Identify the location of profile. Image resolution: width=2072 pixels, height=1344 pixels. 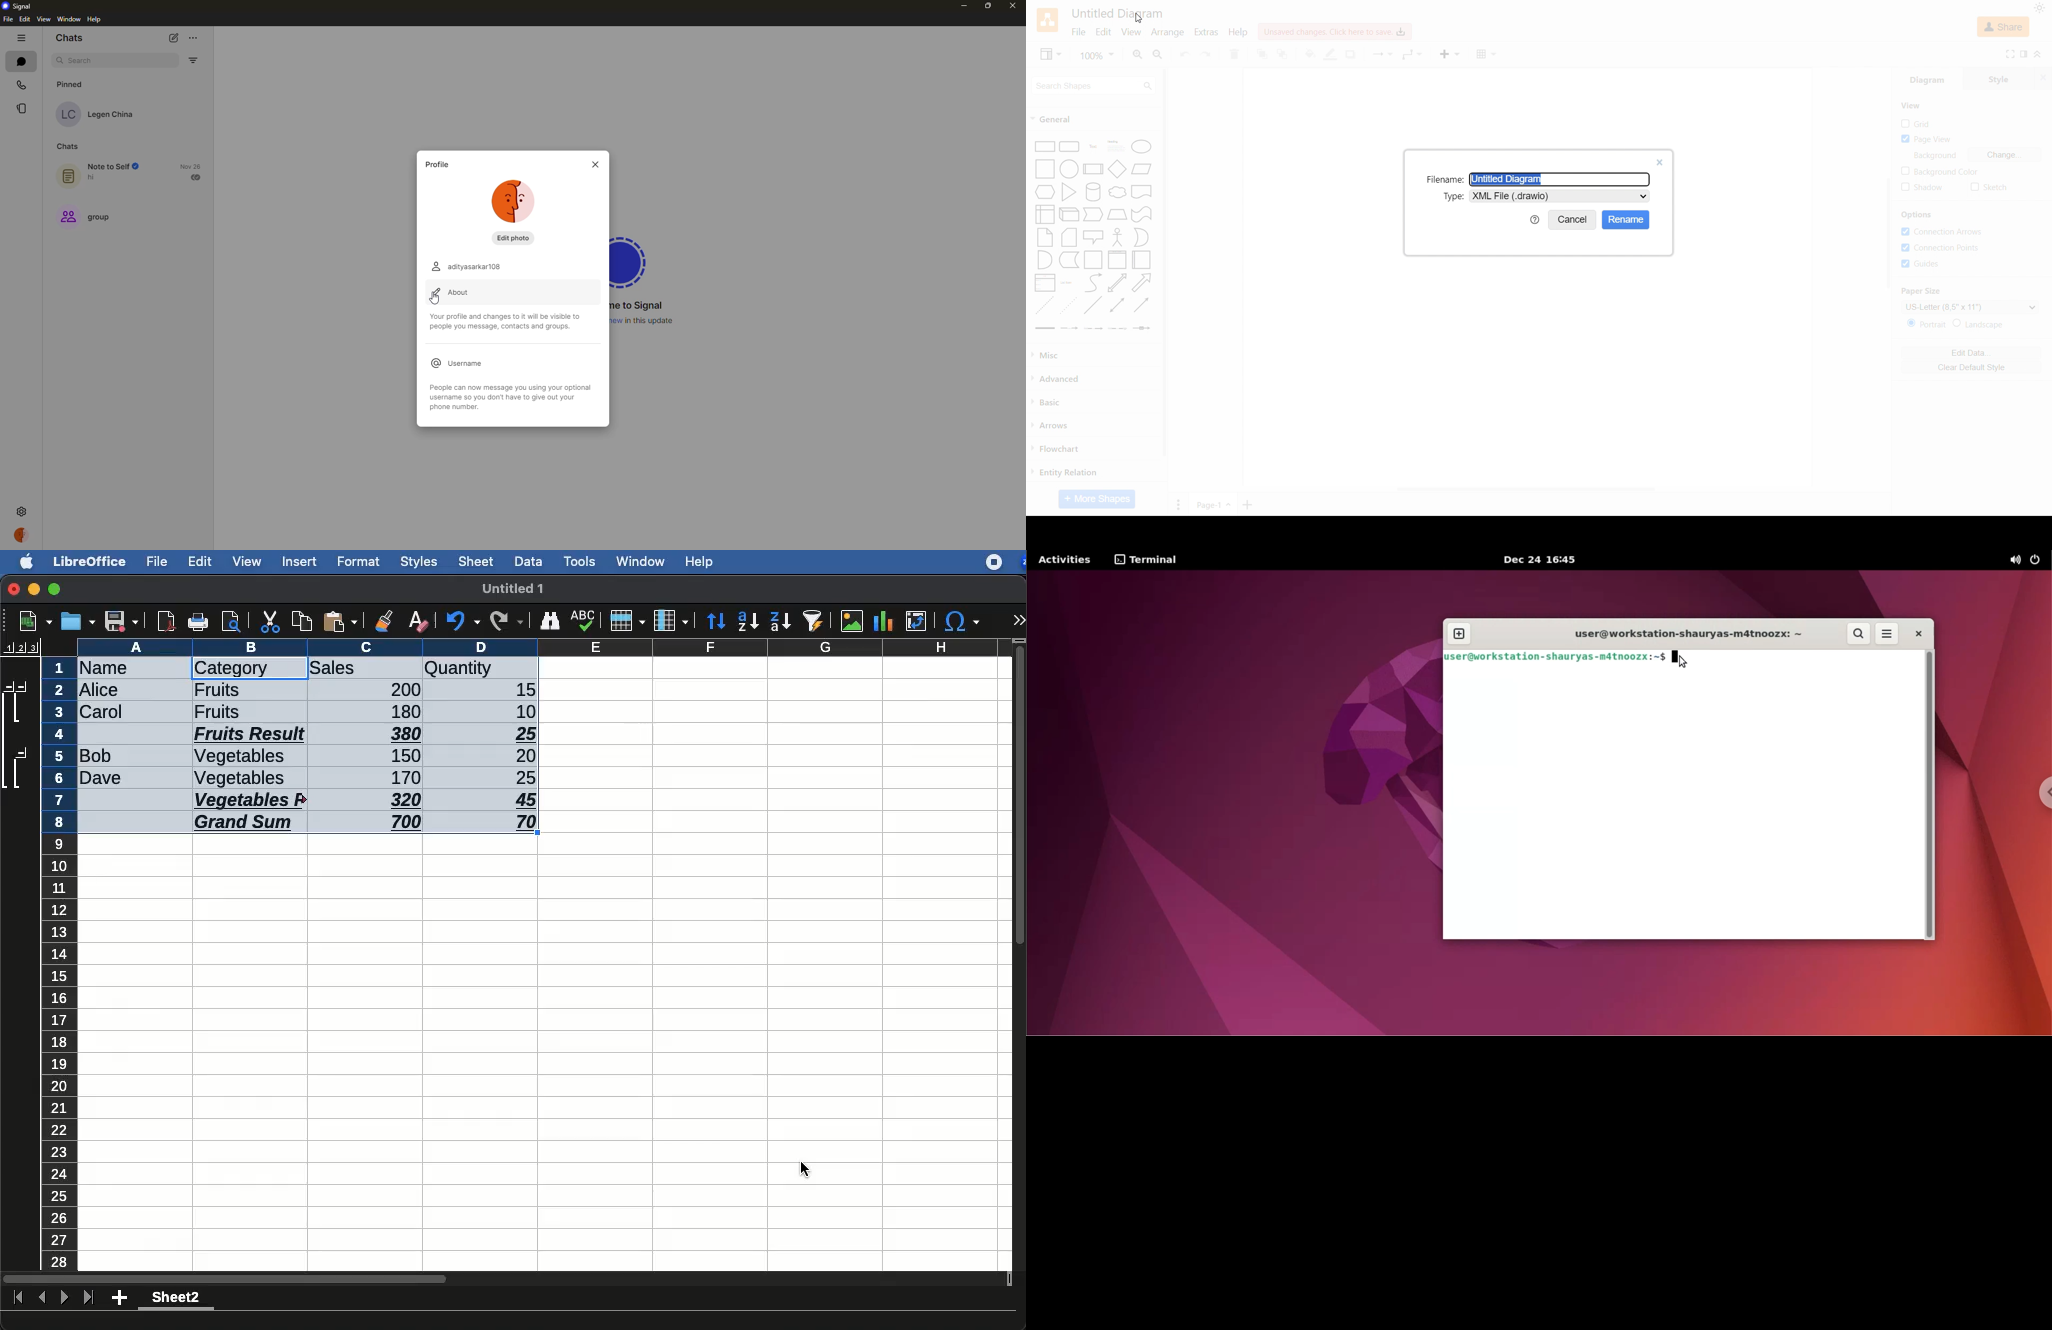
(439, 165).